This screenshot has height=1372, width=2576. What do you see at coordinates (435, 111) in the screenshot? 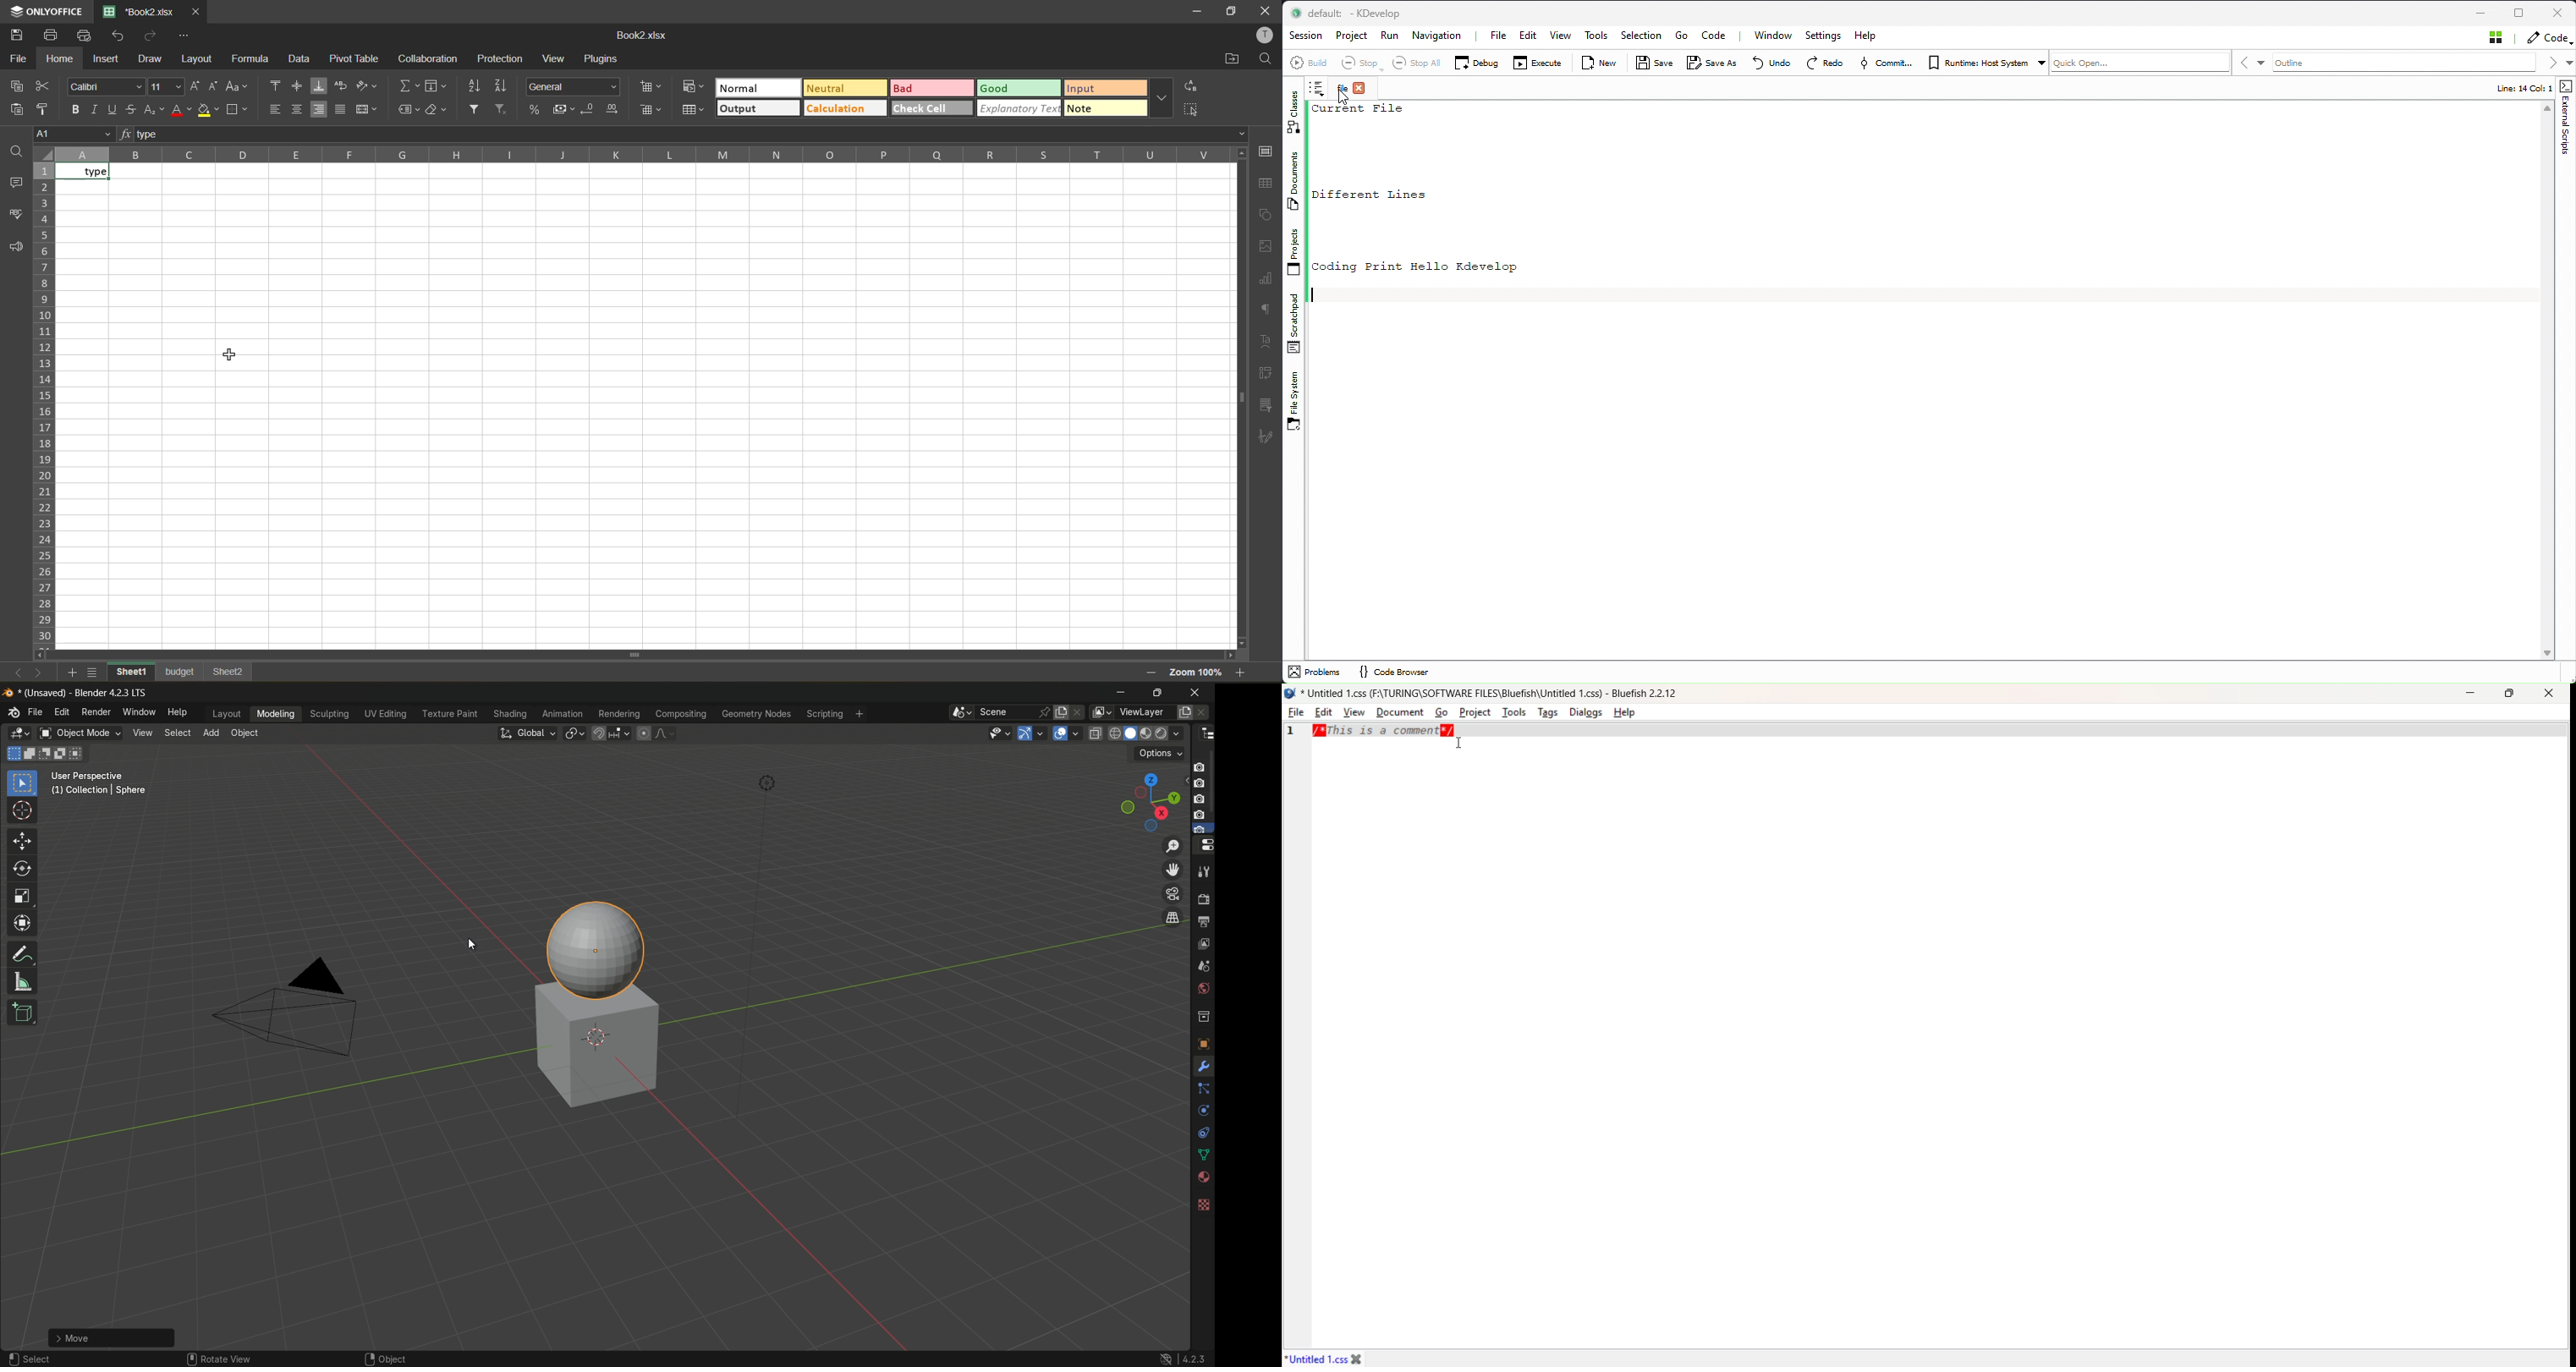
I see `clear` at bounding box center [435, 111].